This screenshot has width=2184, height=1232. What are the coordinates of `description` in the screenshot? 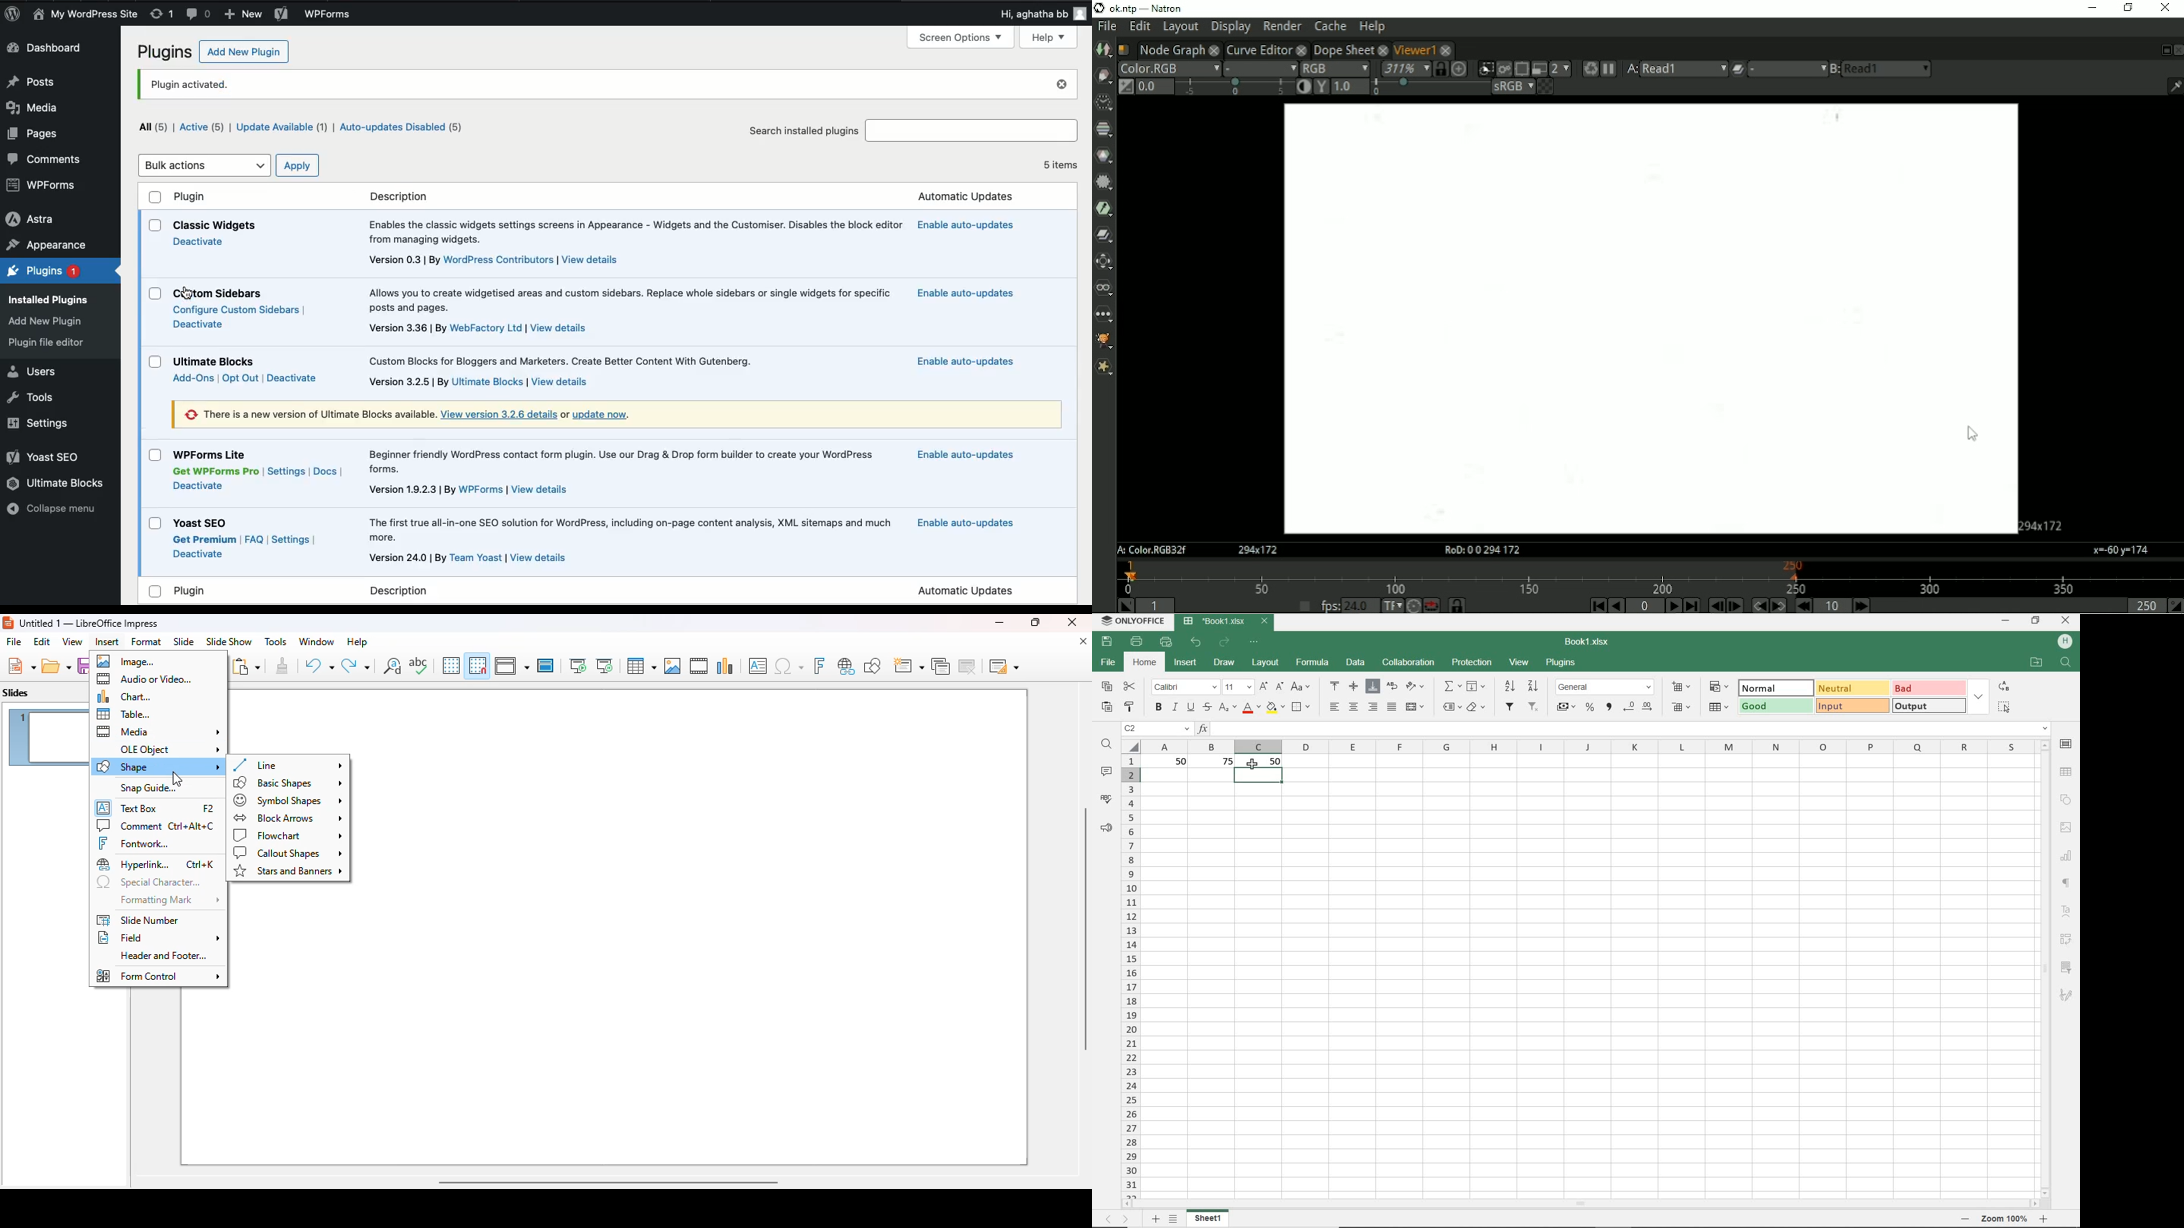 It's located at (630, 529).